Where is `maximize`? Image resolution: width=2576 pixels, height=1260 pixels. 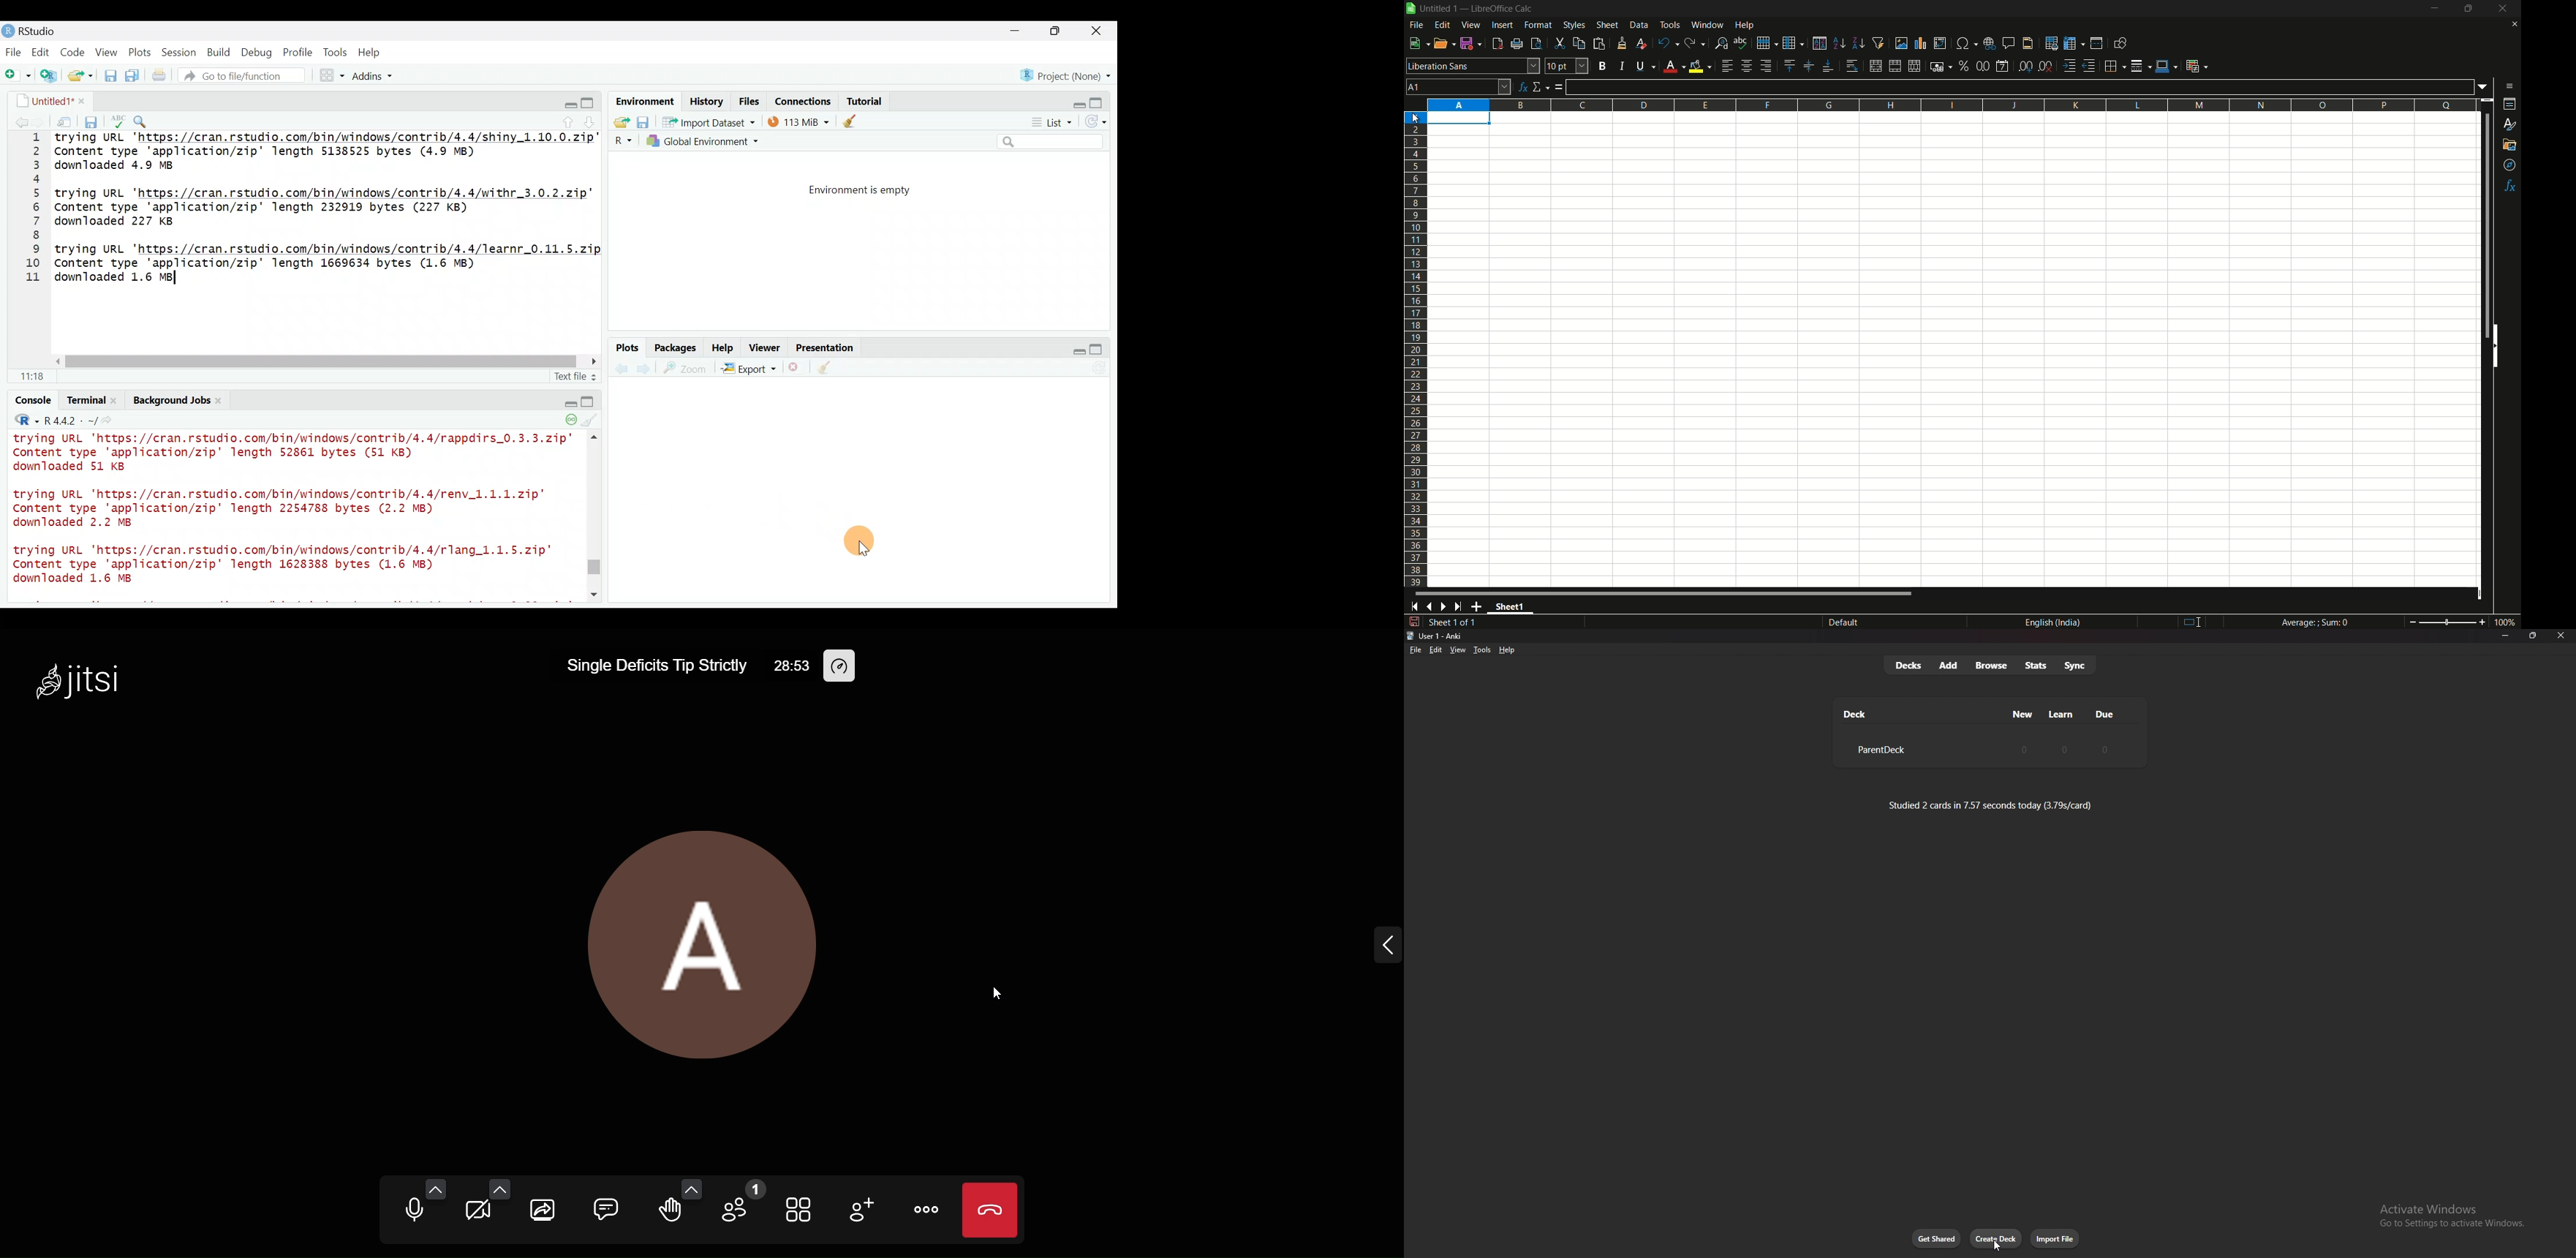
maximize is located at coordinates (1102, 349).